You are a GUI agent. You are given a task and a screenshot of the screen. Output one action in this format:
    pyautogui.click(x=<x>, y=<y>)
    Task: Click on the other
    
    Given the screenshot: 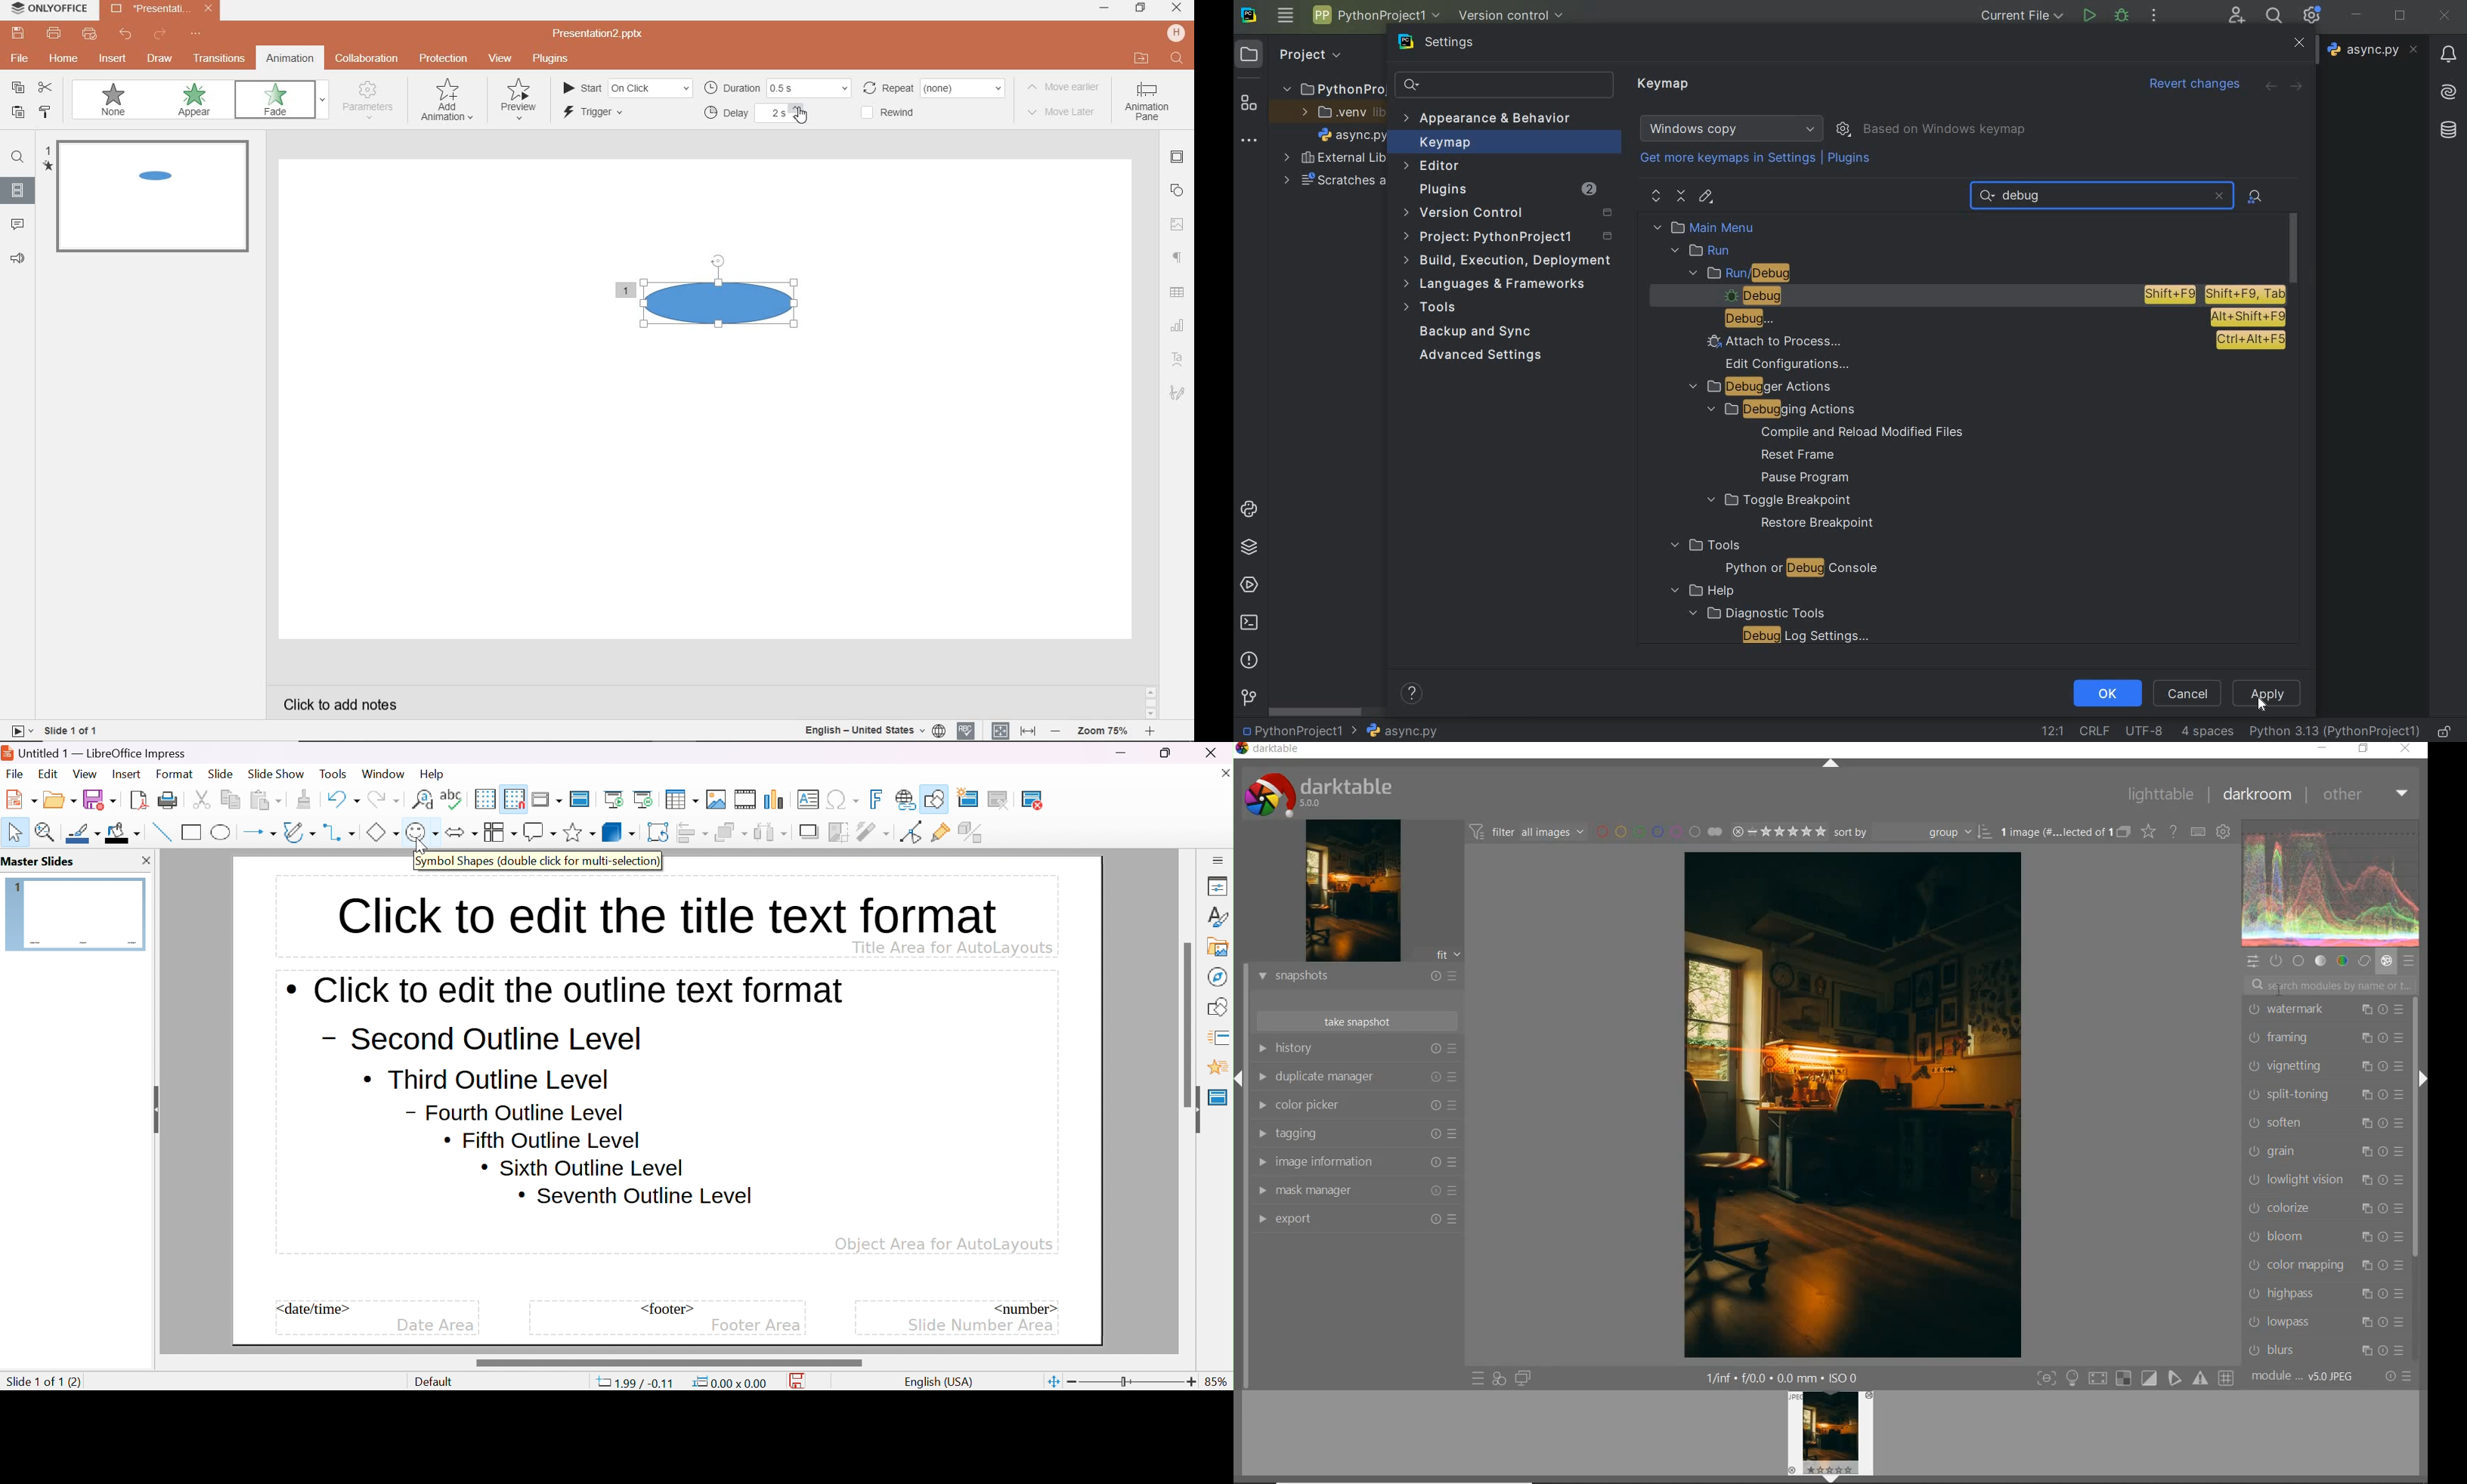 What is the action you would take?
    pyautogui.click(x=2366, y=794)
    